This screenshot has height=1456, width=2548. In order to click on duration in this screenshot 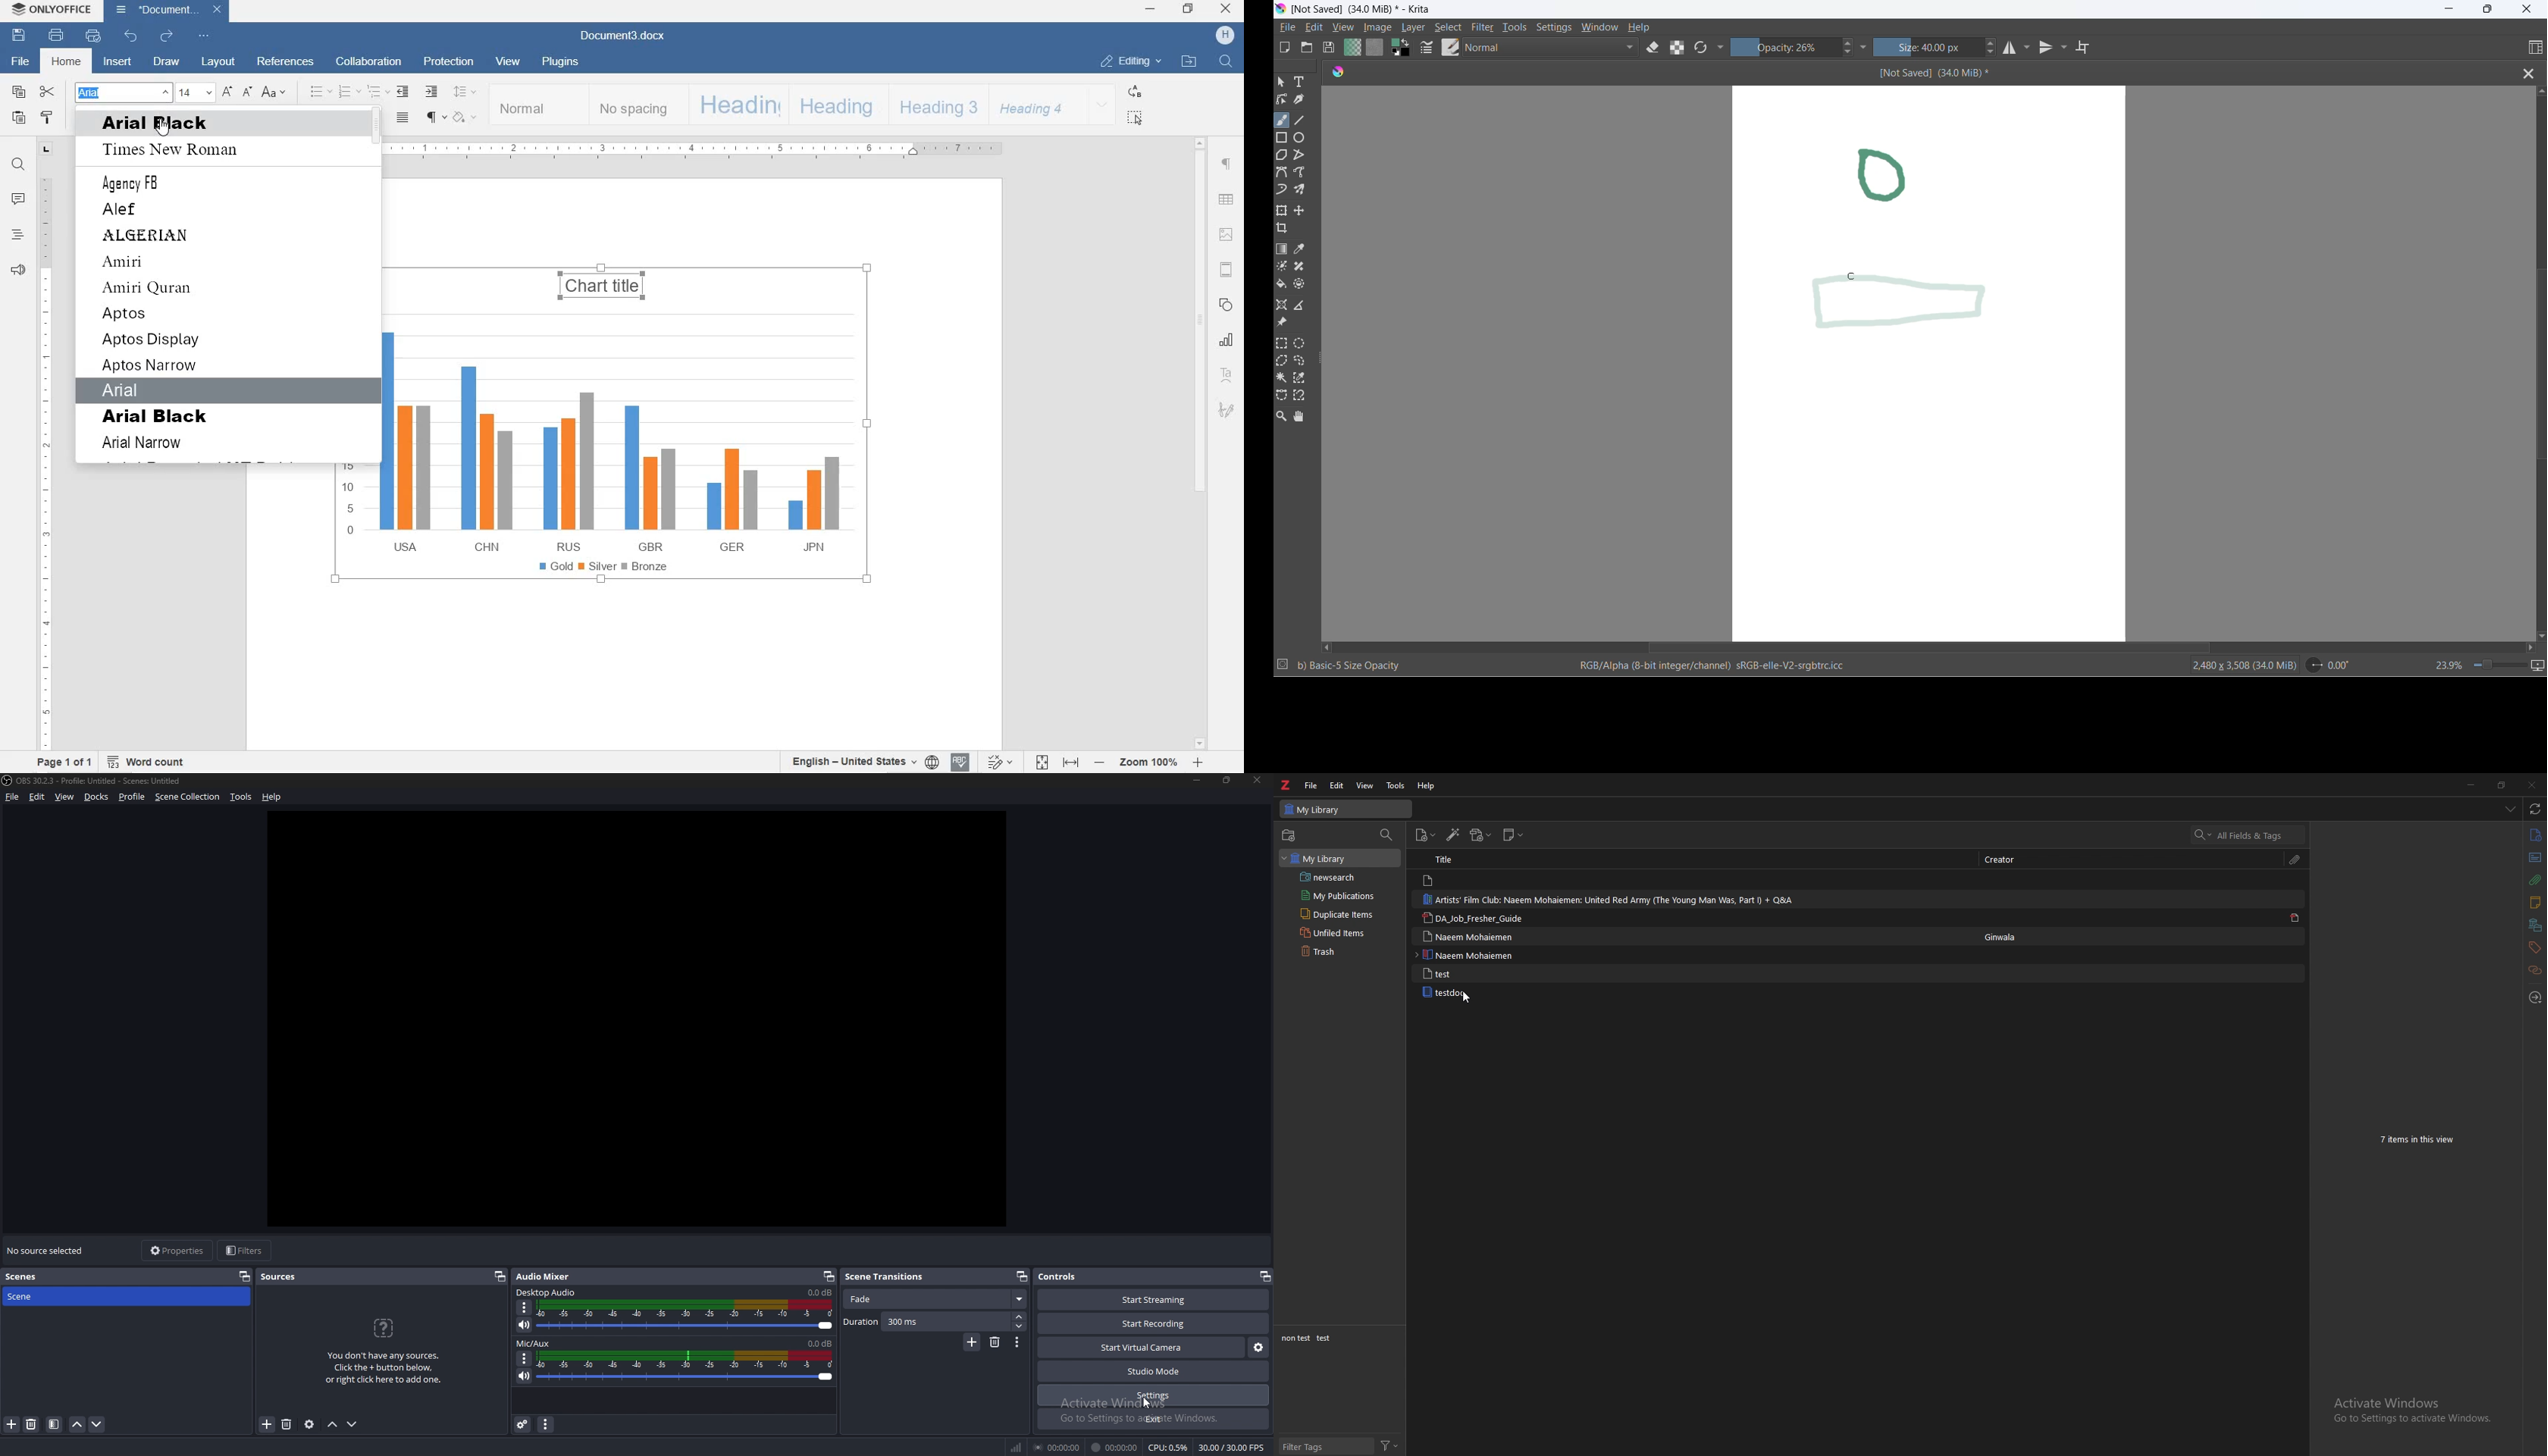, I will do `click(862, 1322)`.